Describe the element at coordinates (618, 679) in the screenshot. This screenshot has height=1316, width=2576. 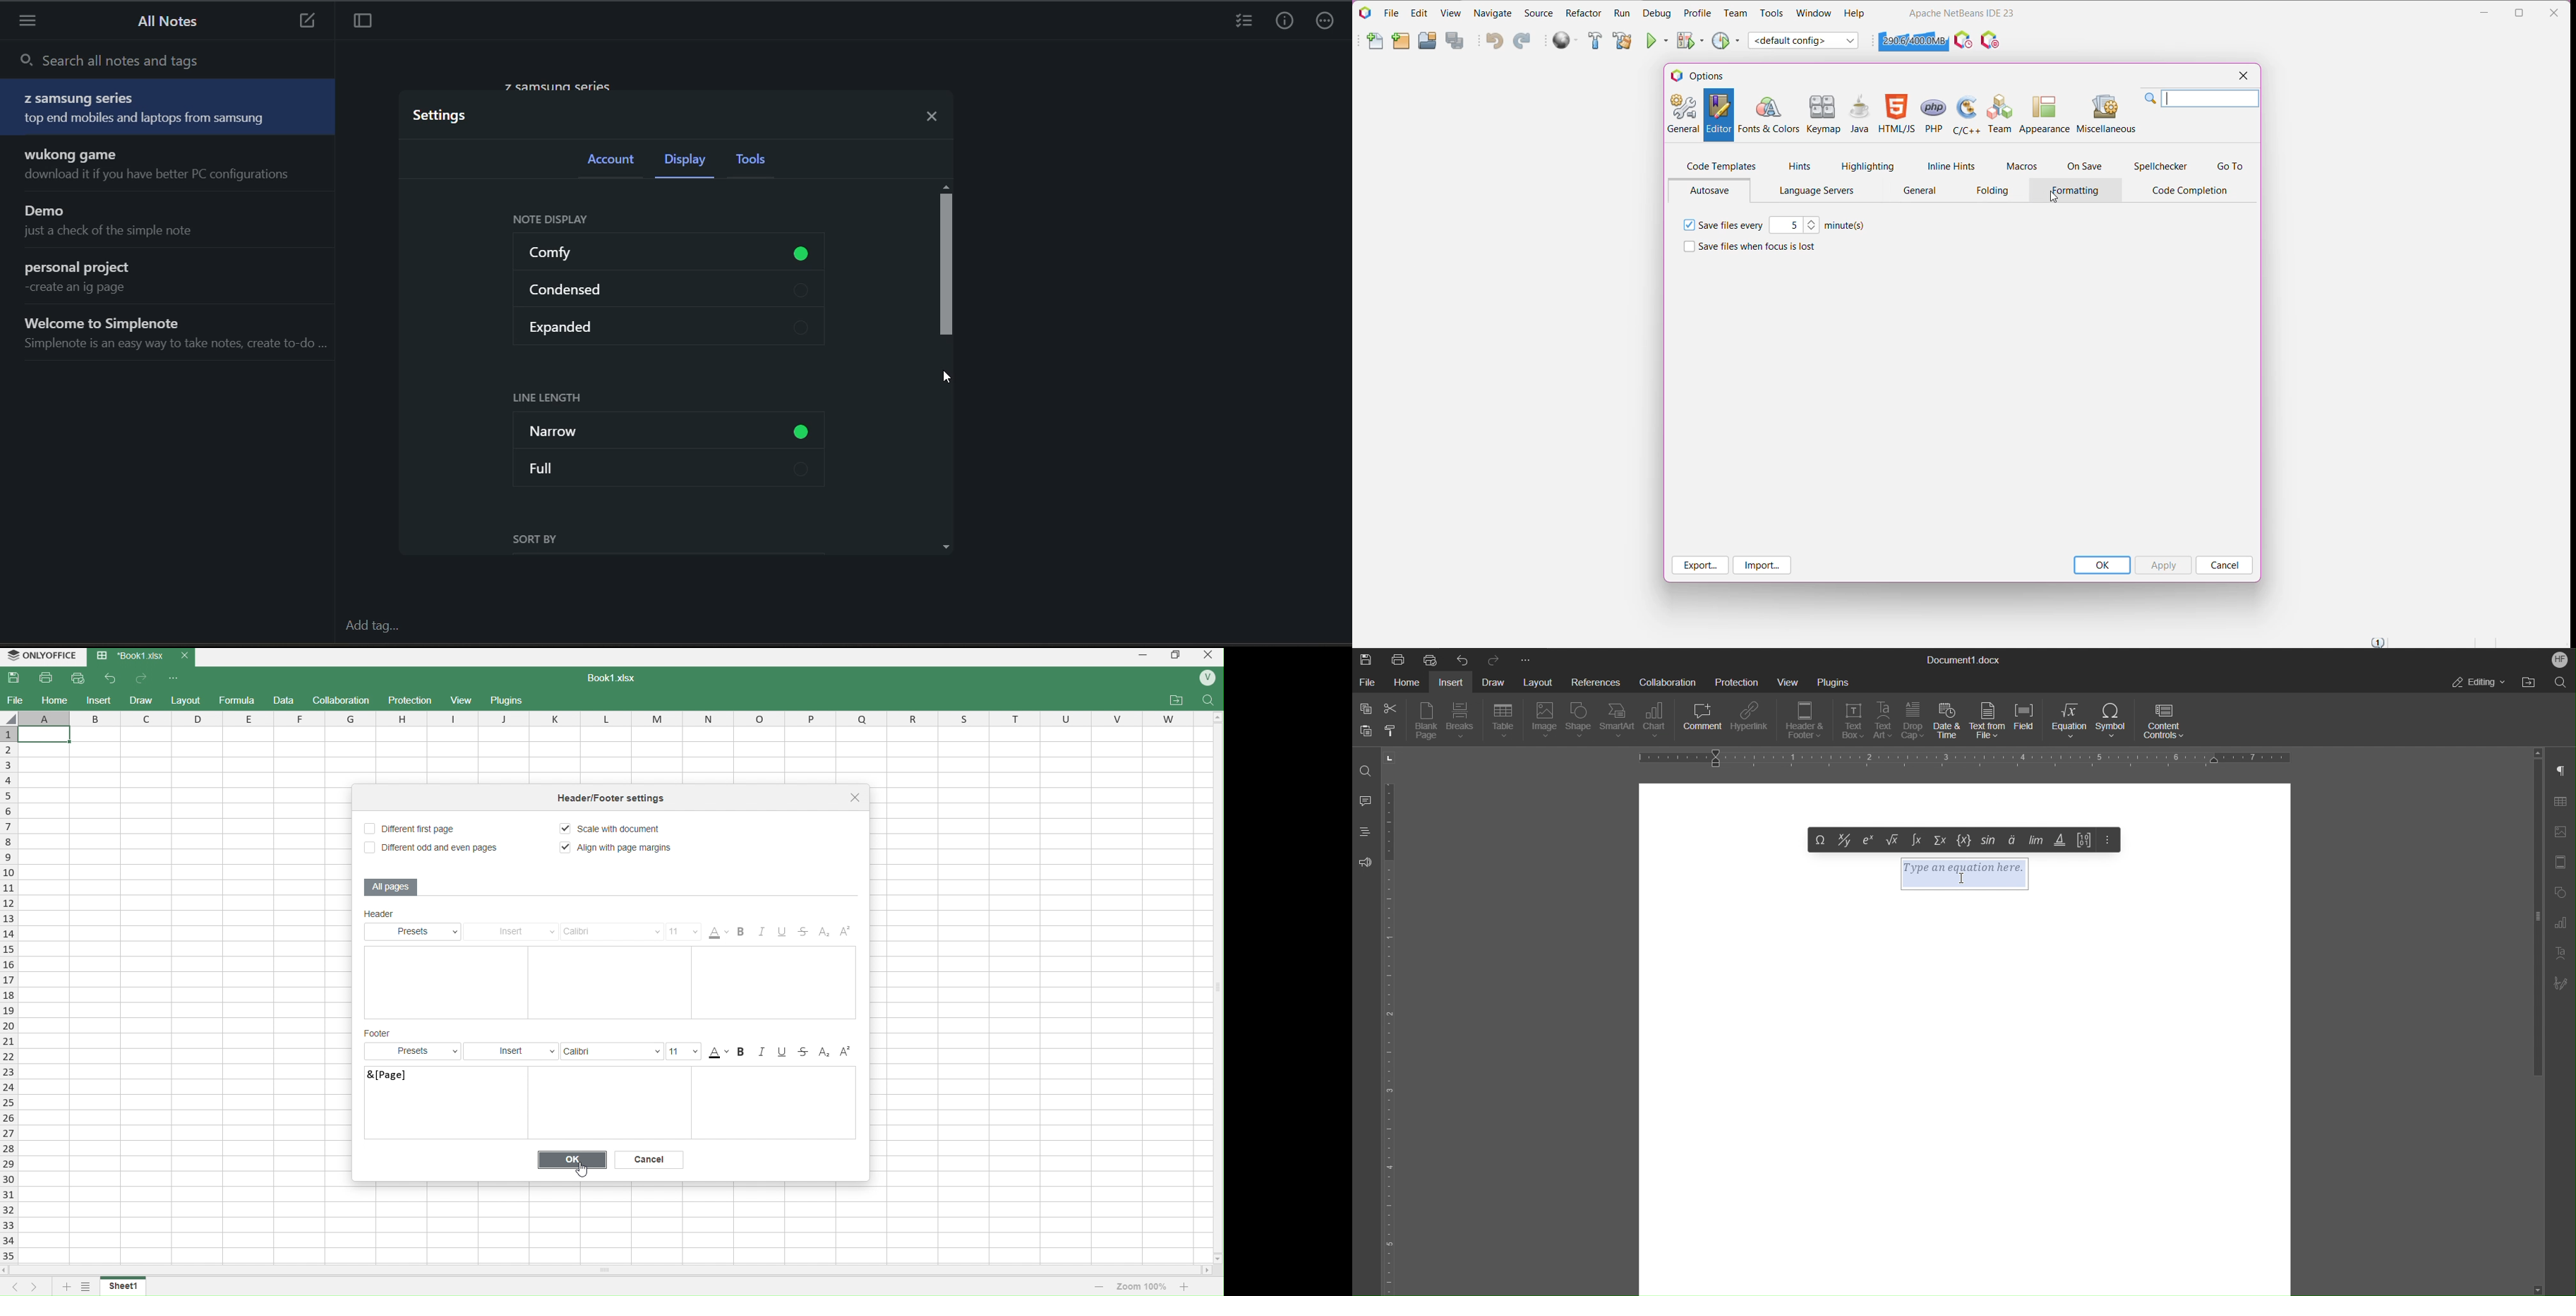
I see `book1.xlsx` at that location.